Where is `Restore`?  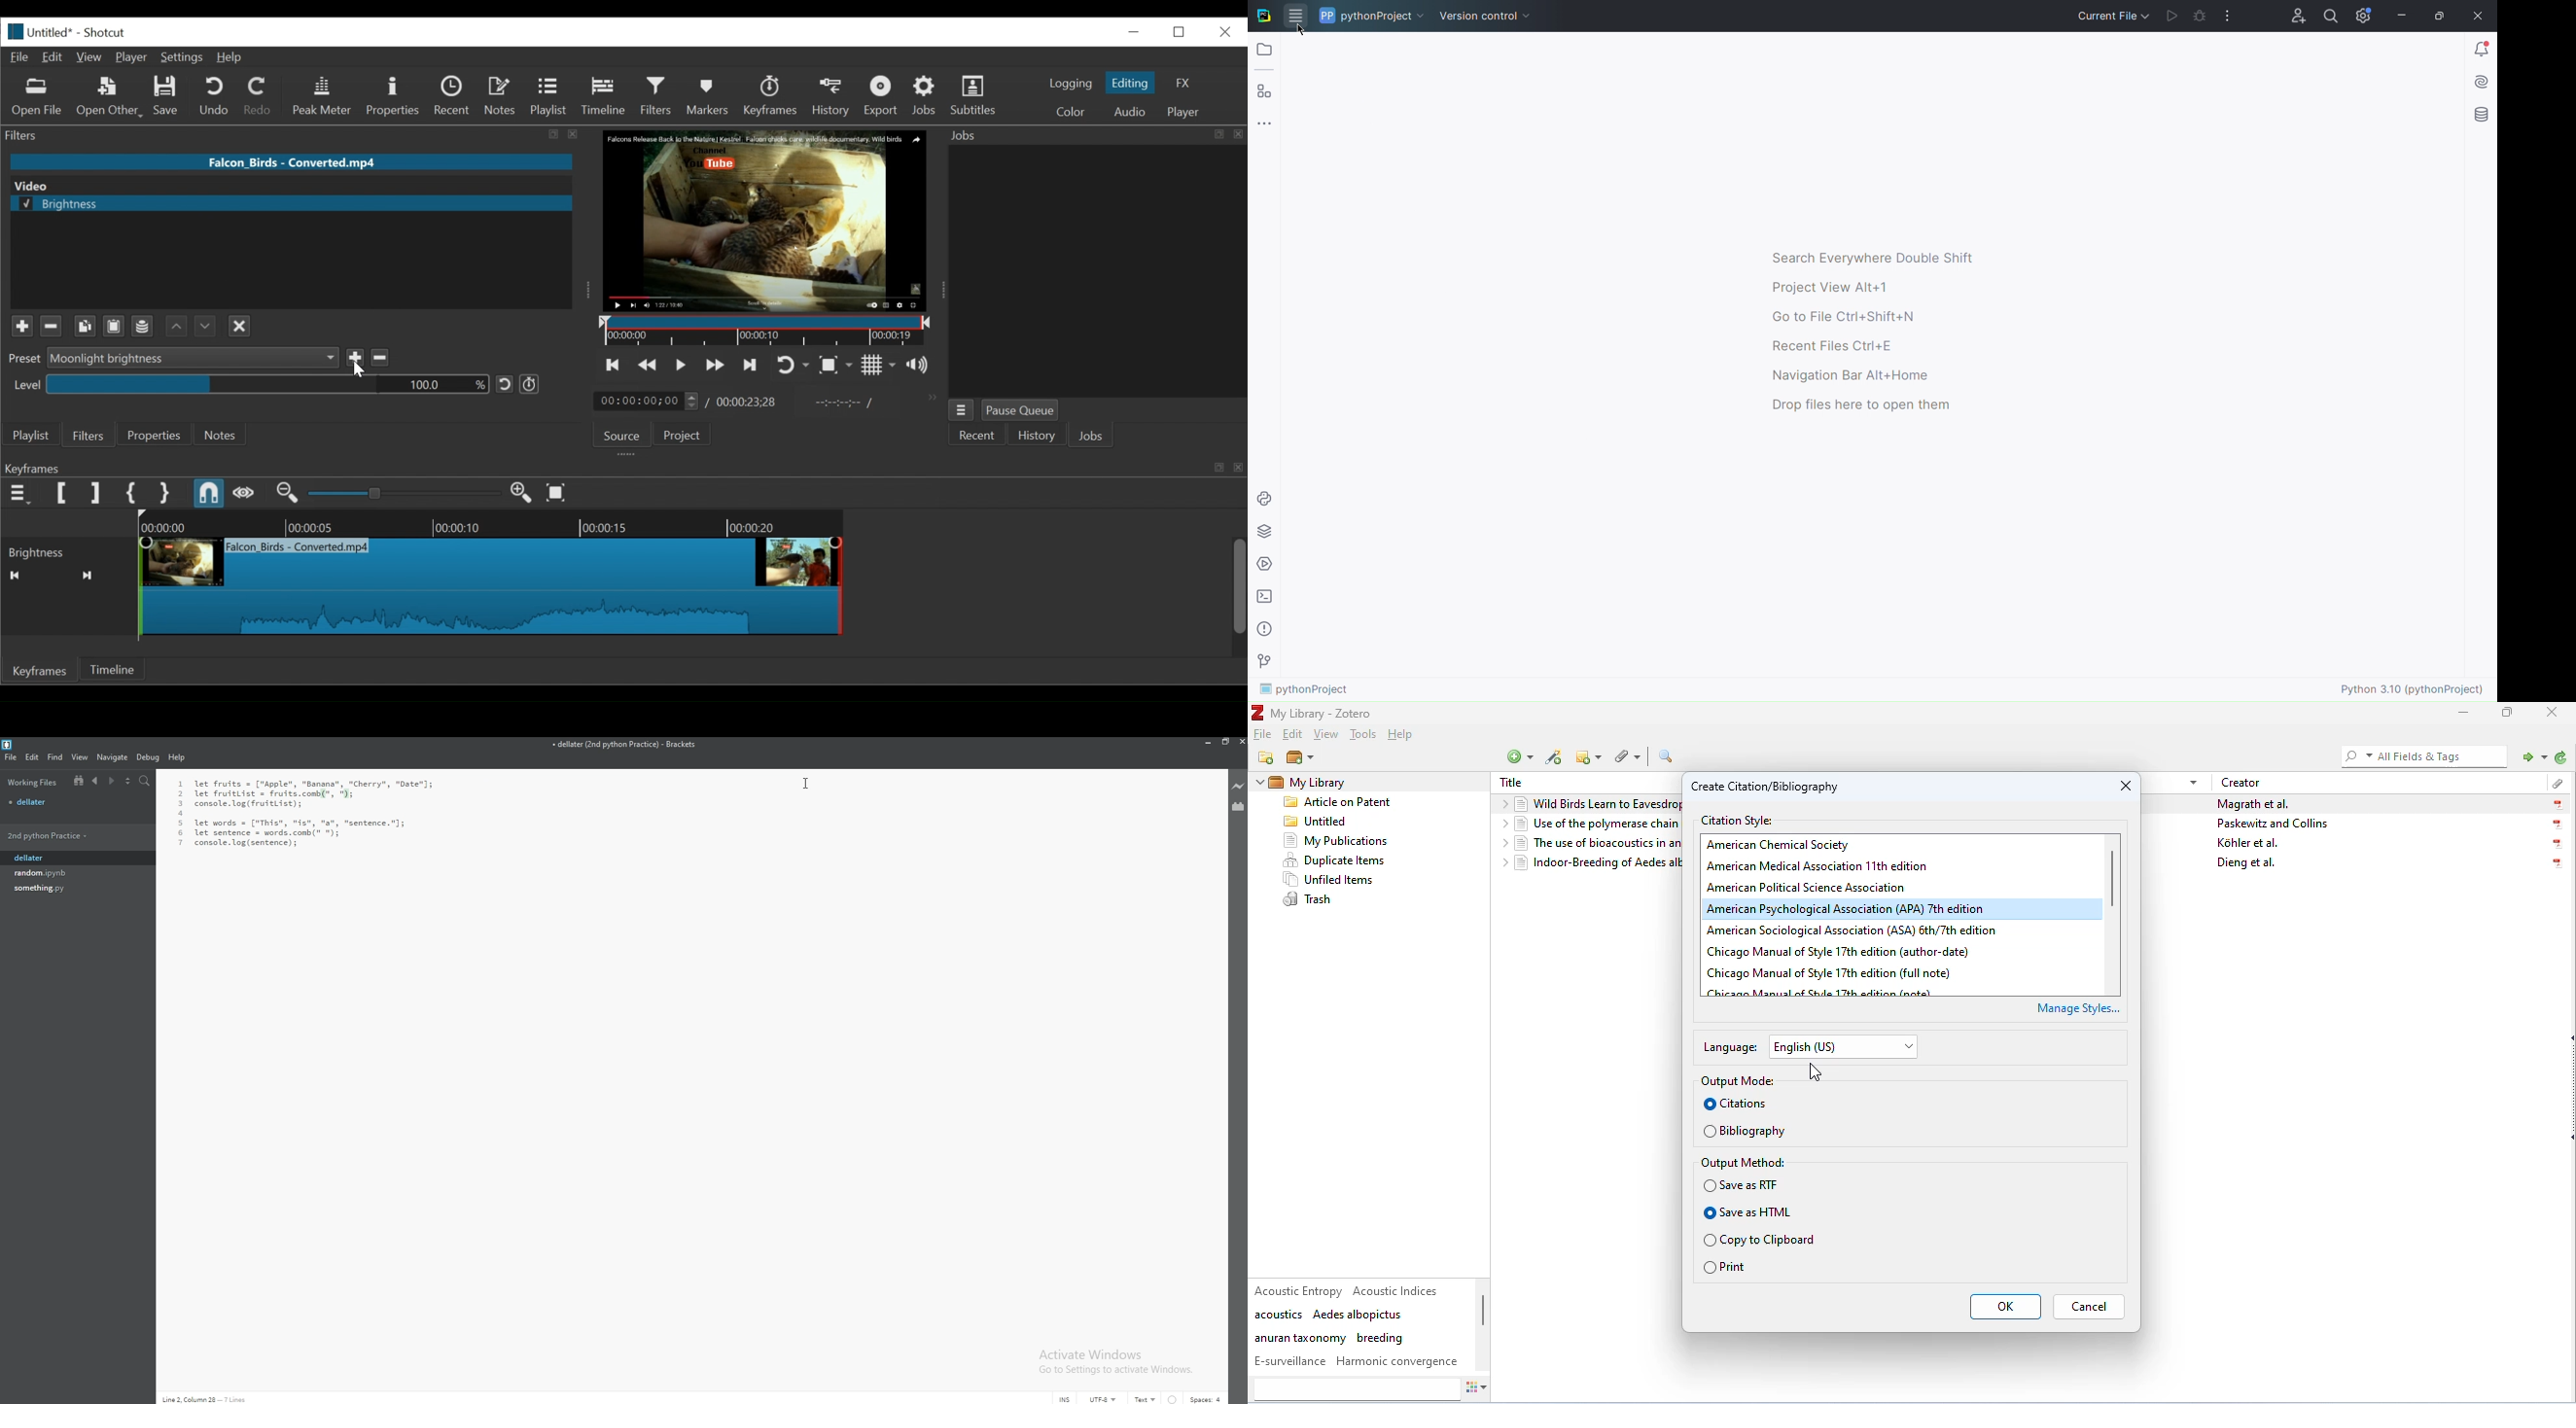 Restore is located at coordinates (1136, 30).